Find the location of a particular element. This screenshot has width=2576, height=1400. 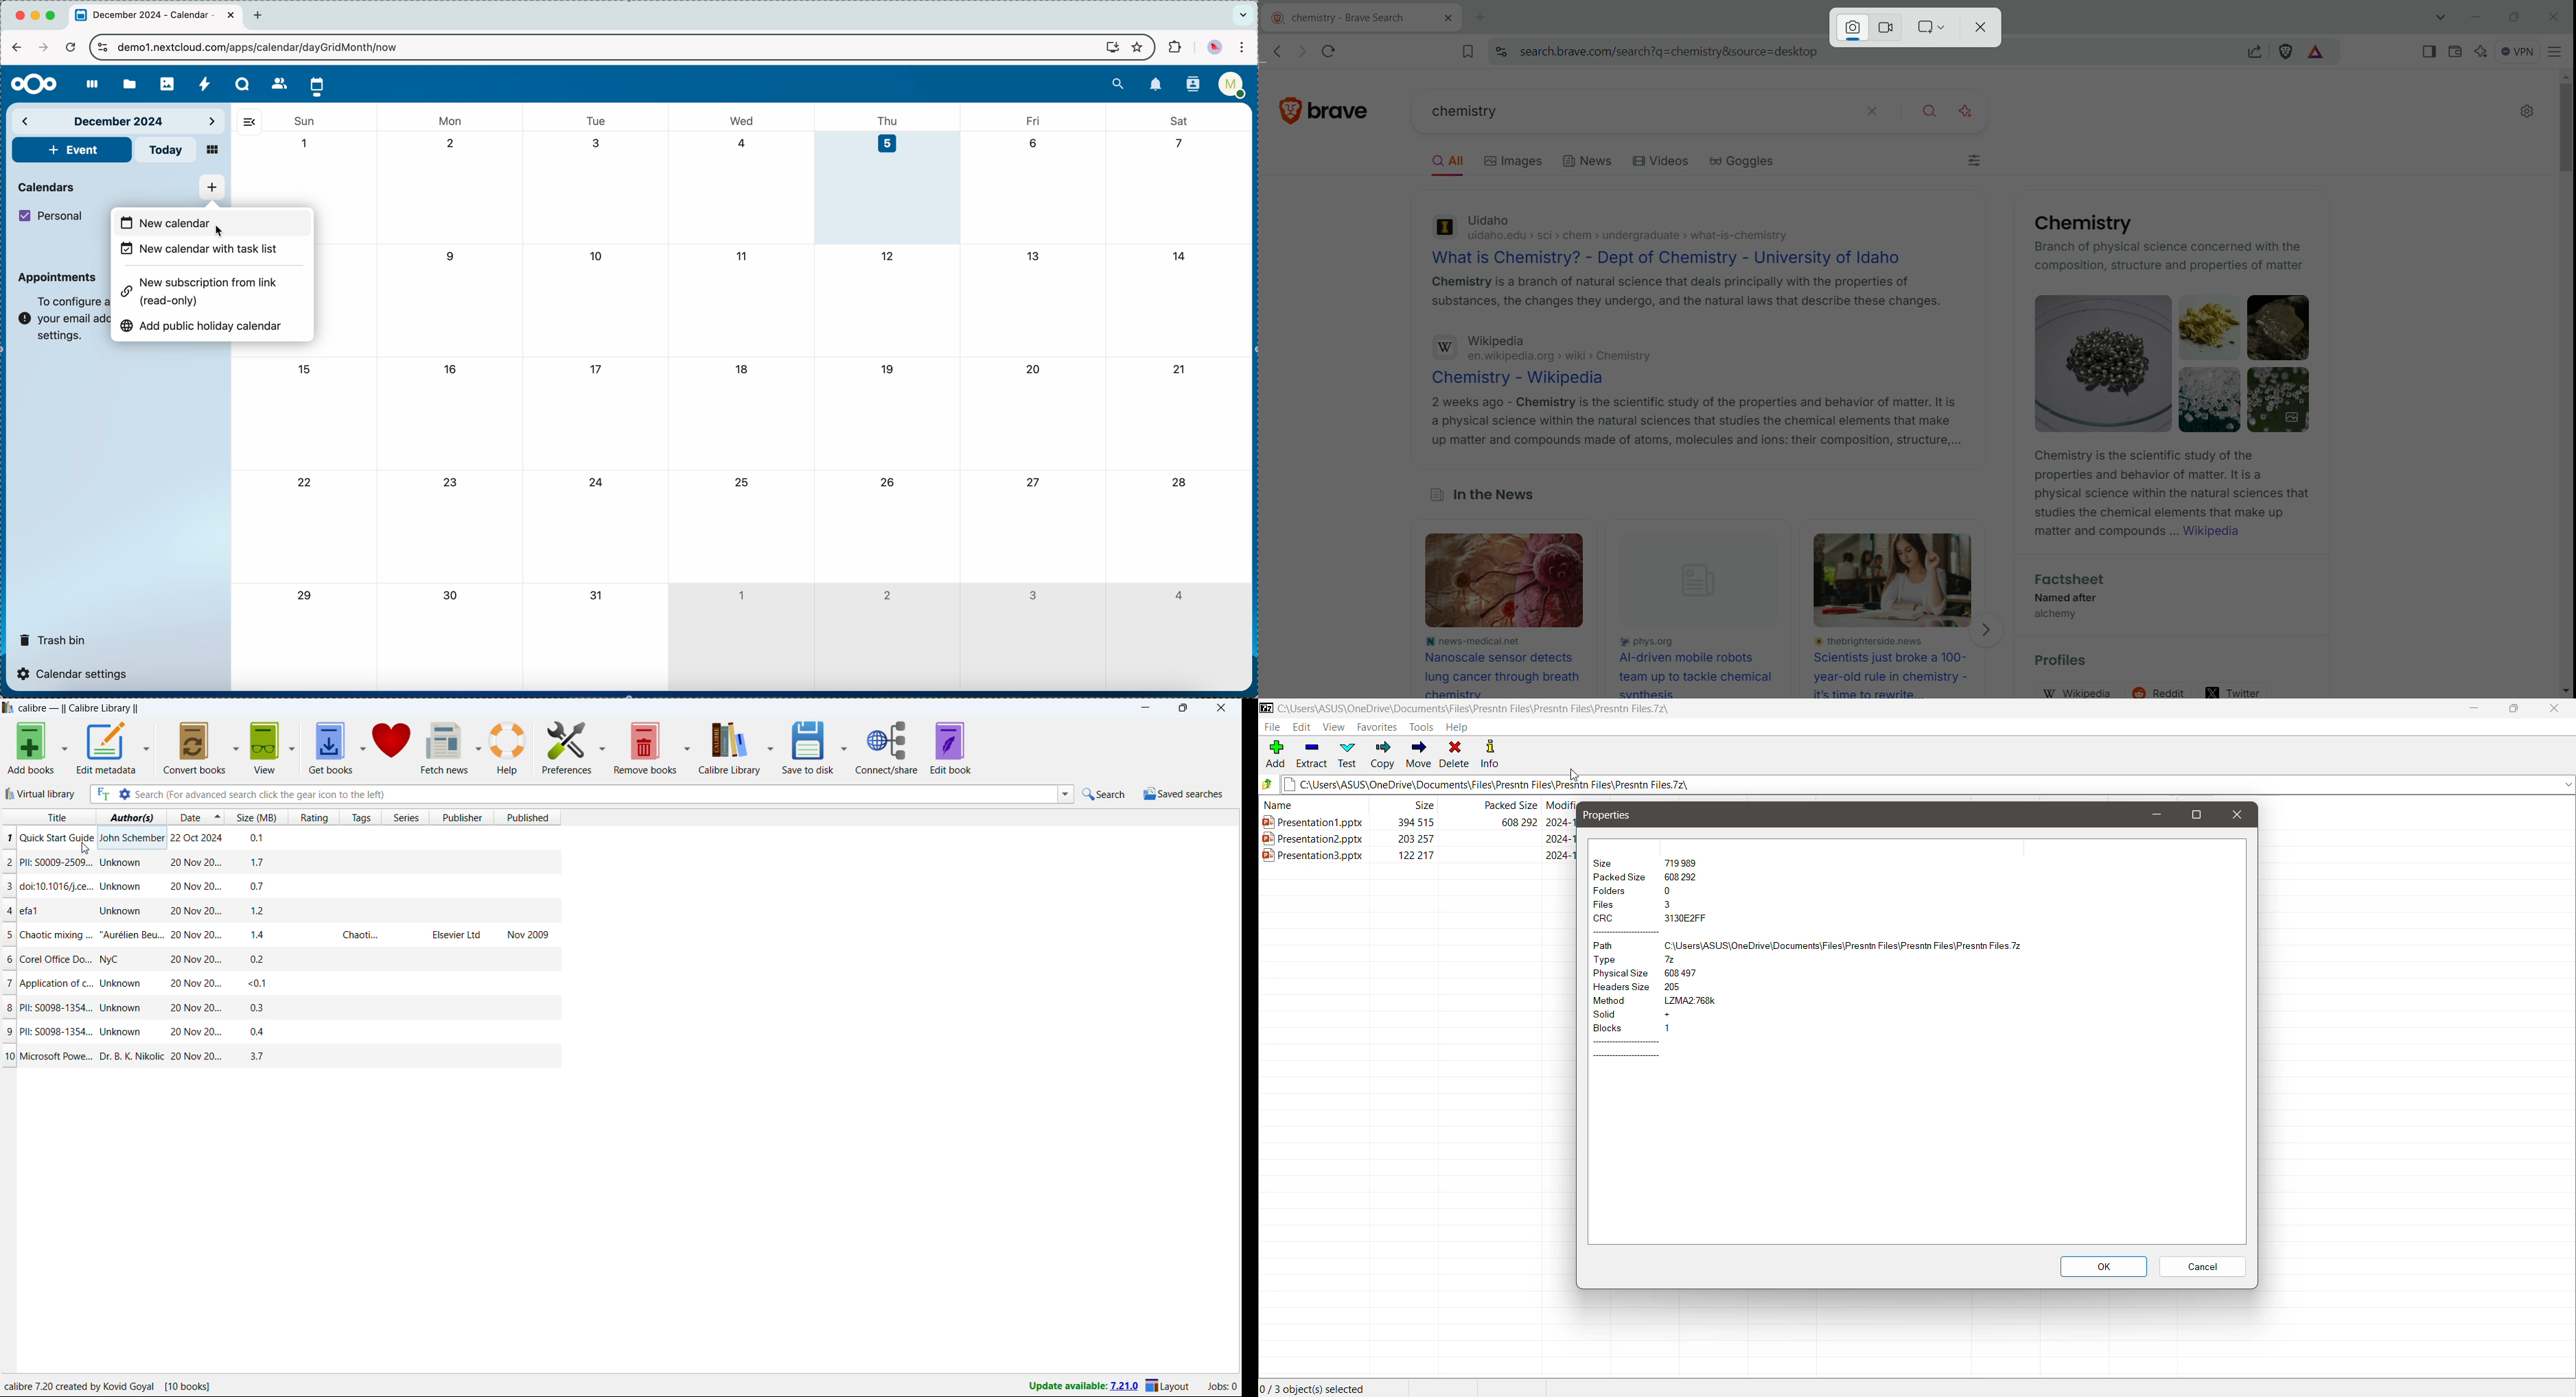

day 5 selected is located at coordinates (889, 188).